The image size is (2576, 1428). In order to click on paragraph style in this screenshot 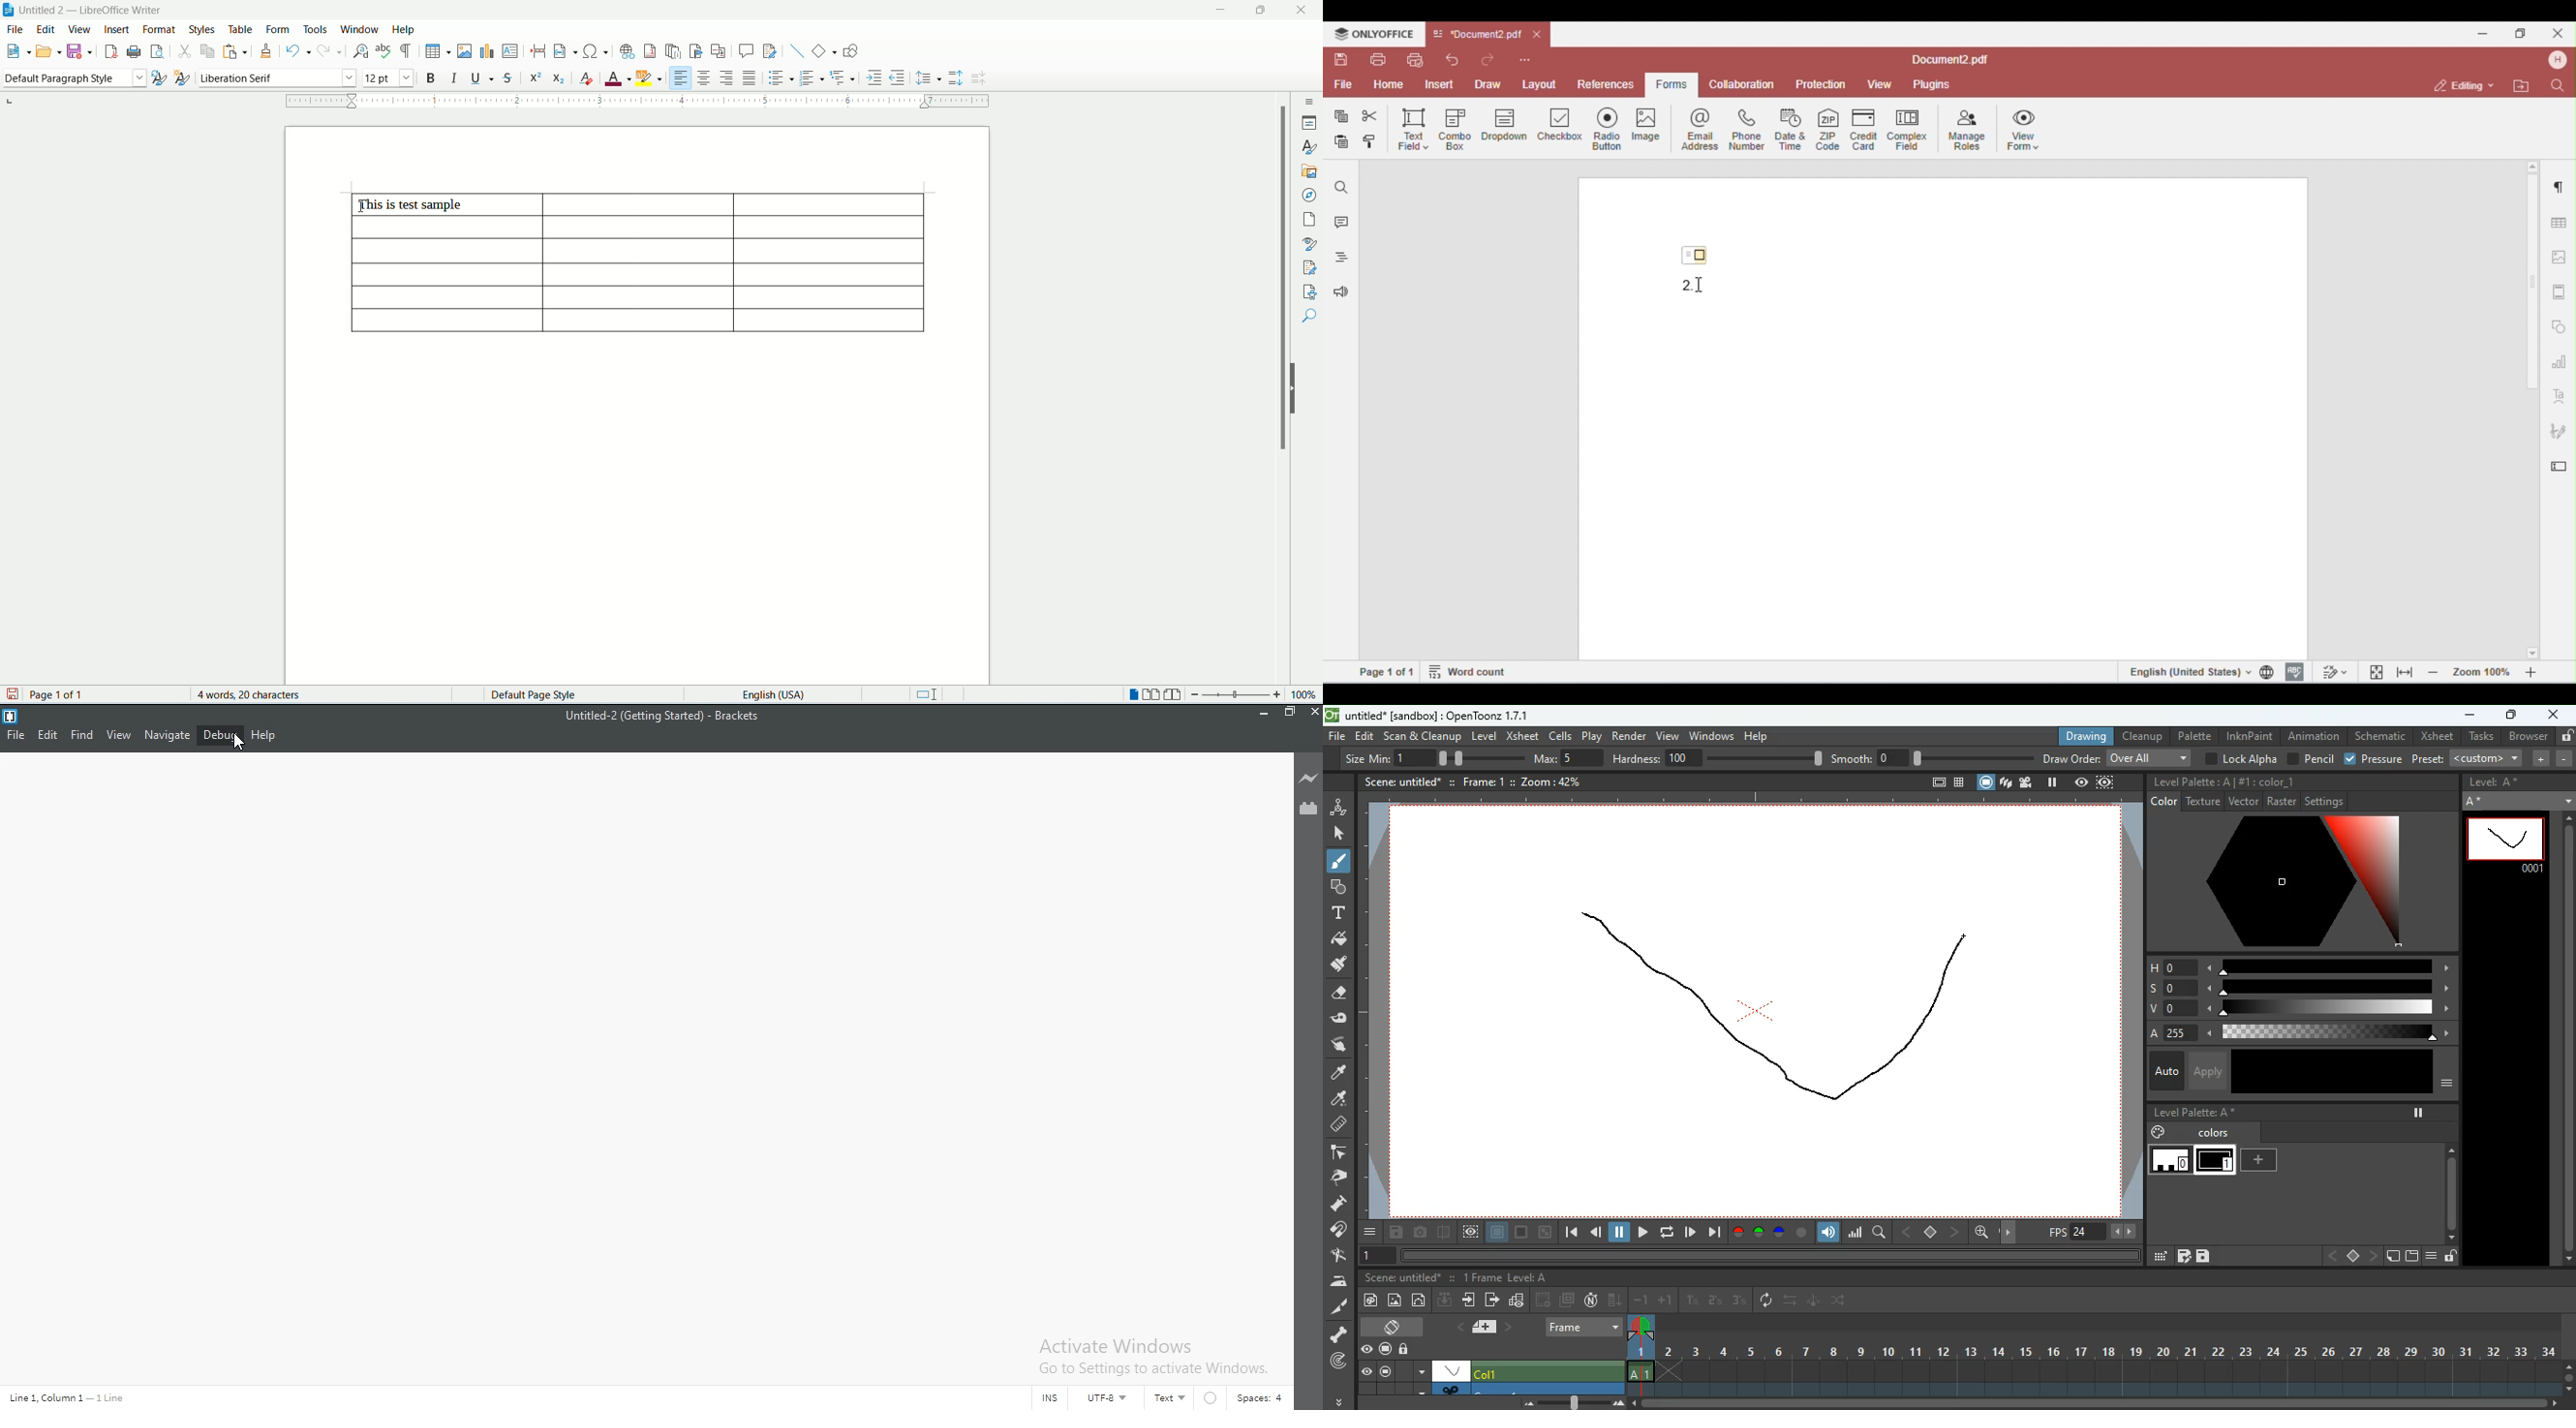, I will do `click(73, 79)`.